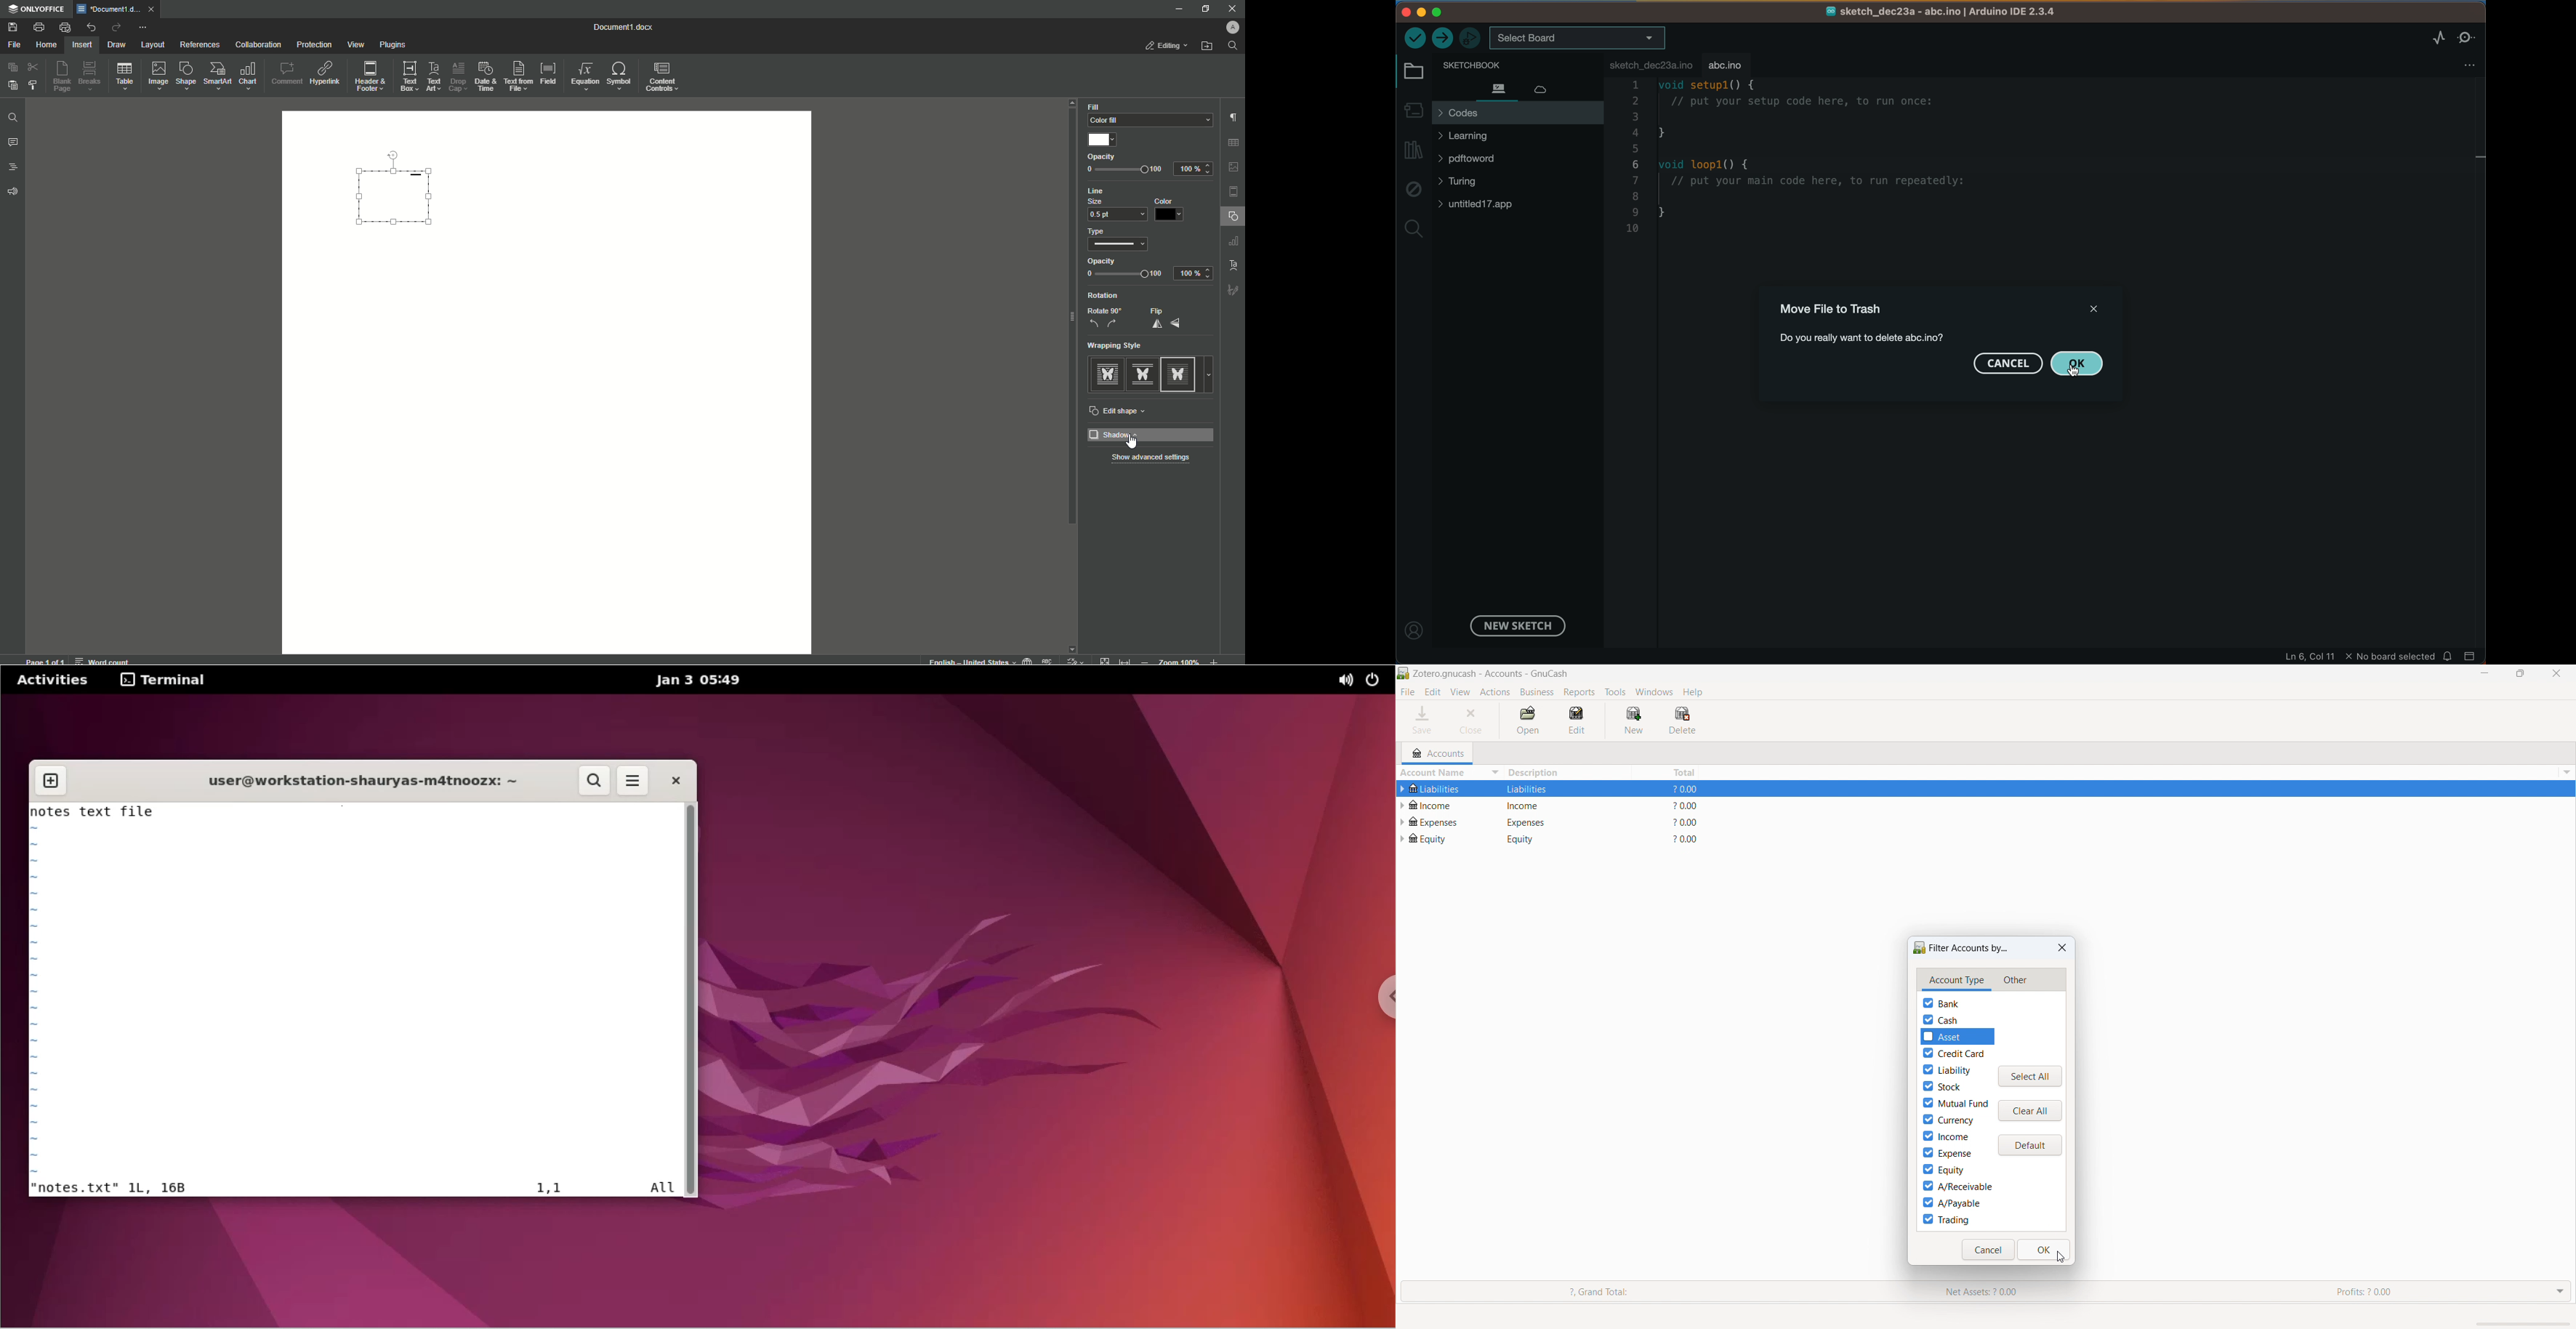 Image resolution: width=2576 pixels, height=1344 pixels. Describe the element at coordinates (1534, 839) in the screenshot. I see `equity` at that location.